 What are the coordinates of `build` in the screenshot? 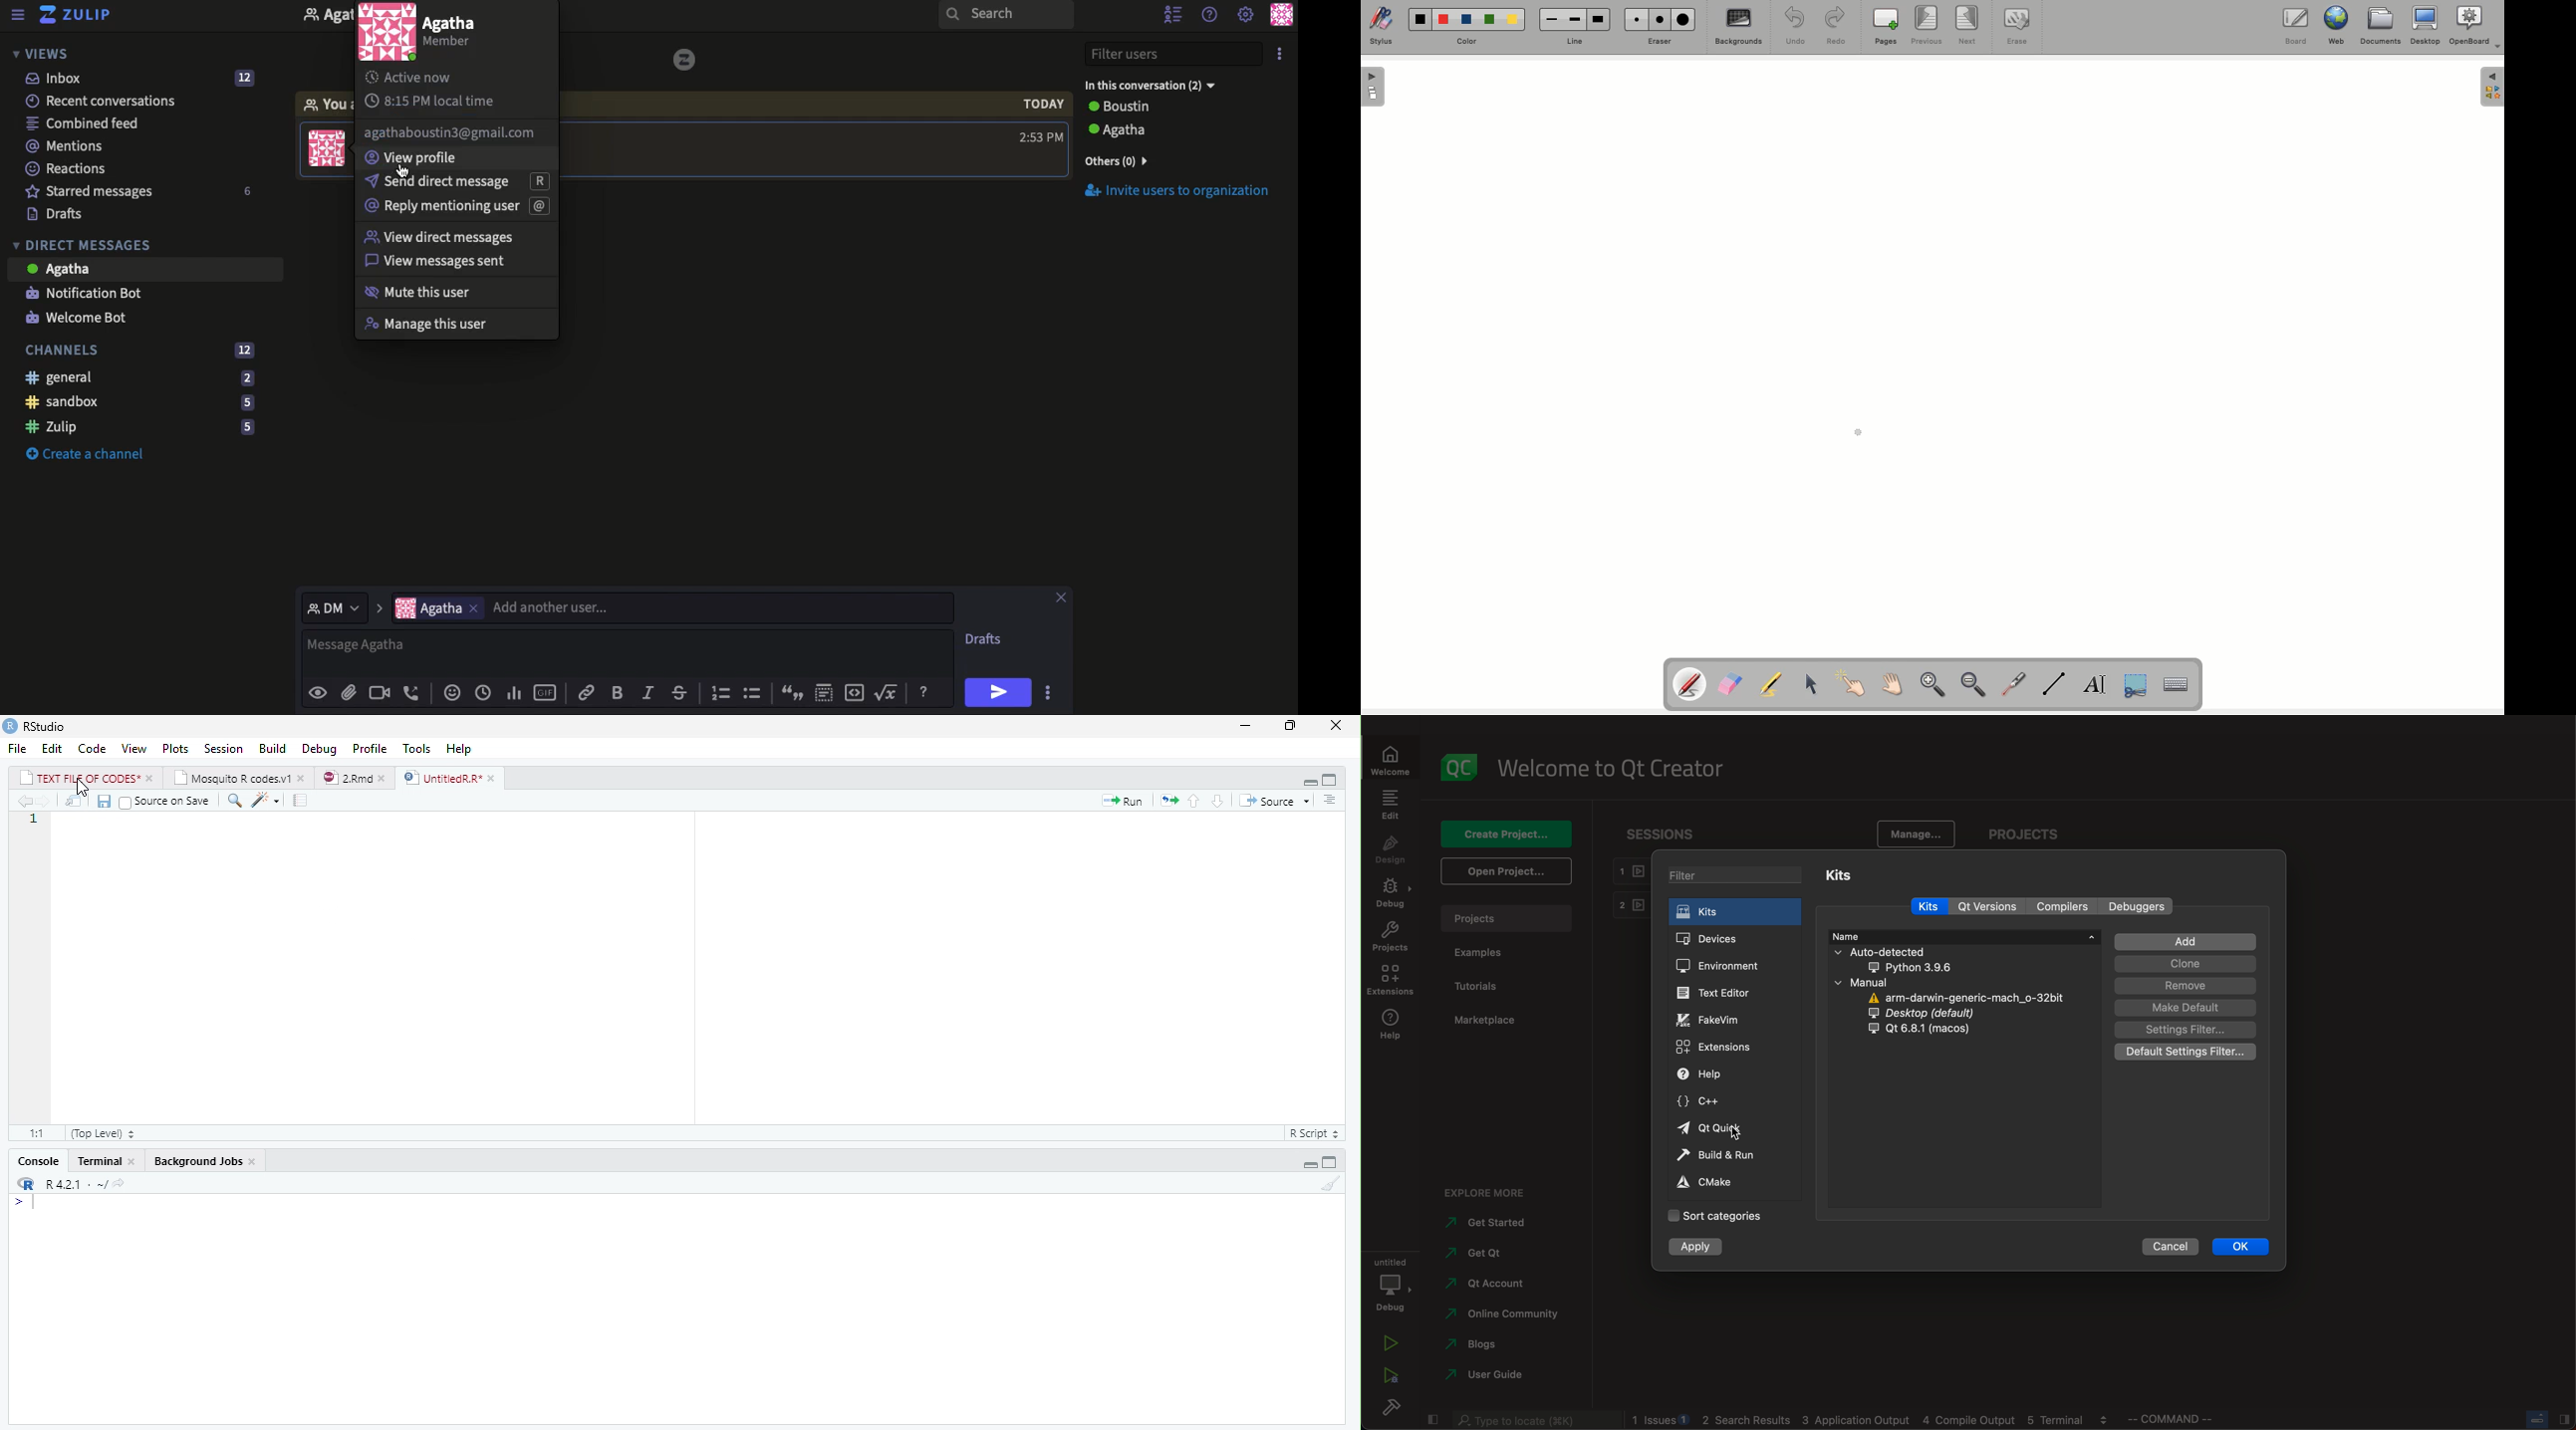 It's located at (273, 750).